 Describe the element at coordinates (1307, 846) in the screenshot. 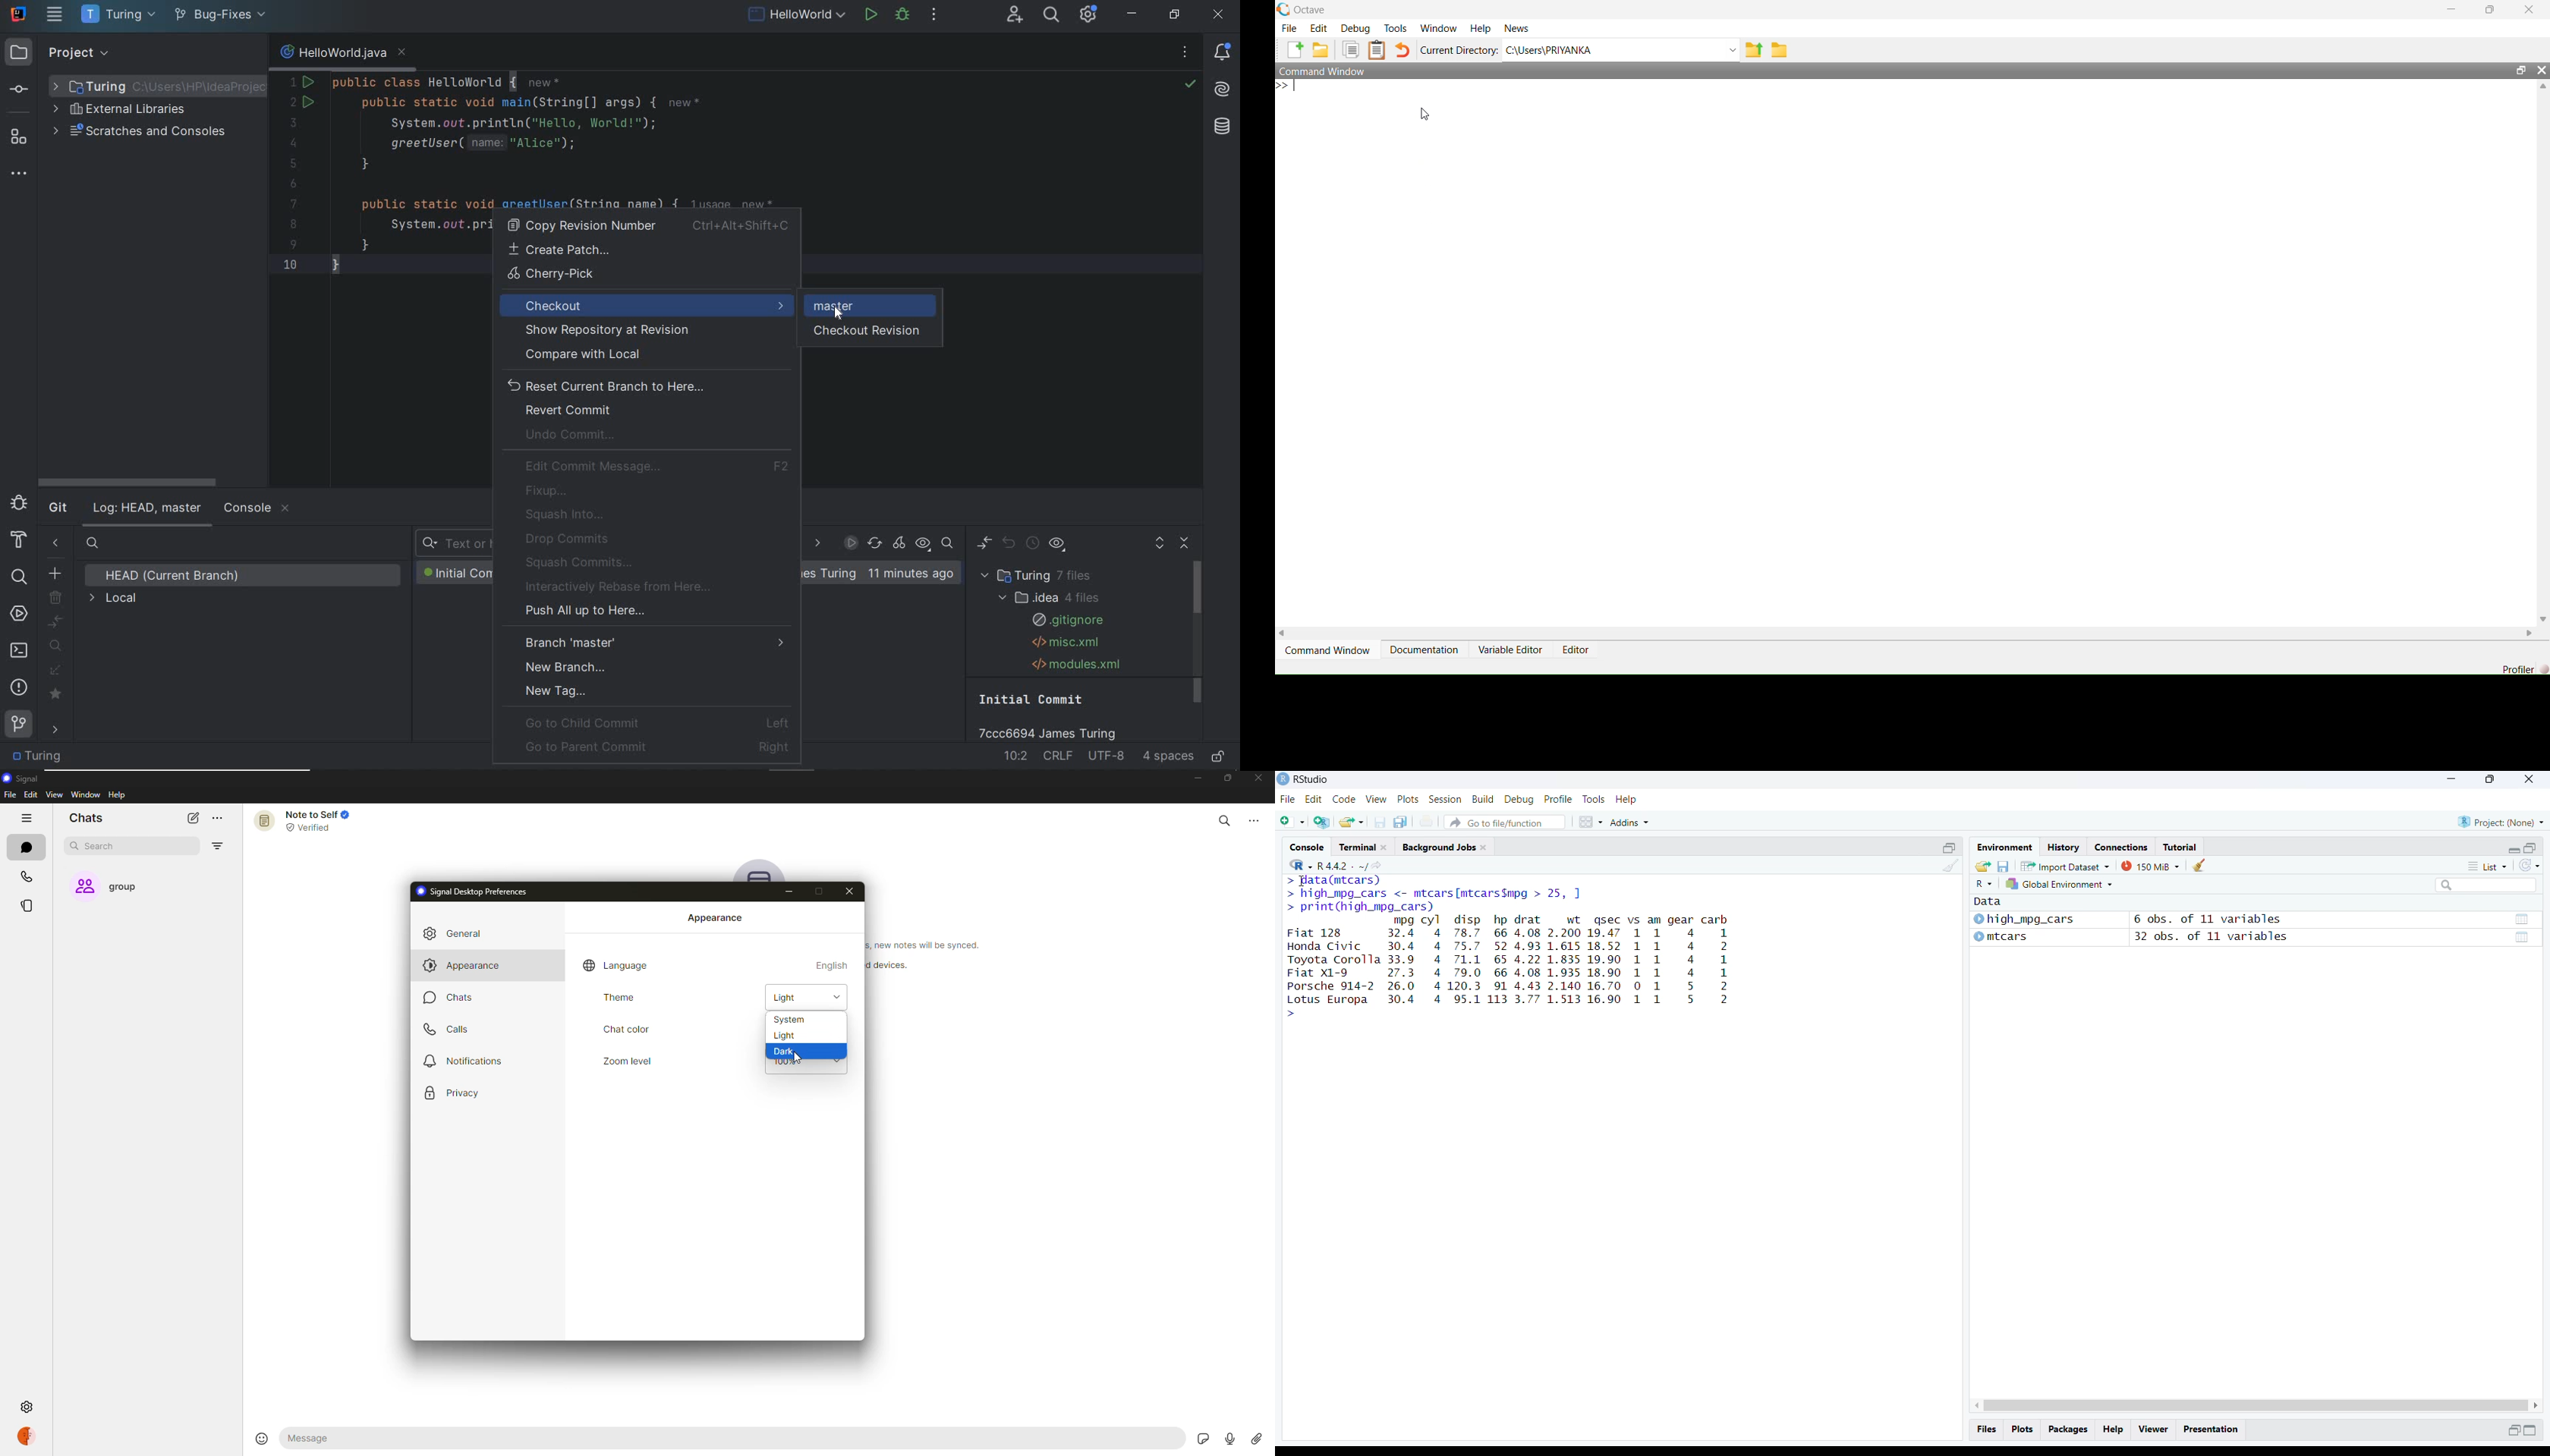

I see `Console` at that location.